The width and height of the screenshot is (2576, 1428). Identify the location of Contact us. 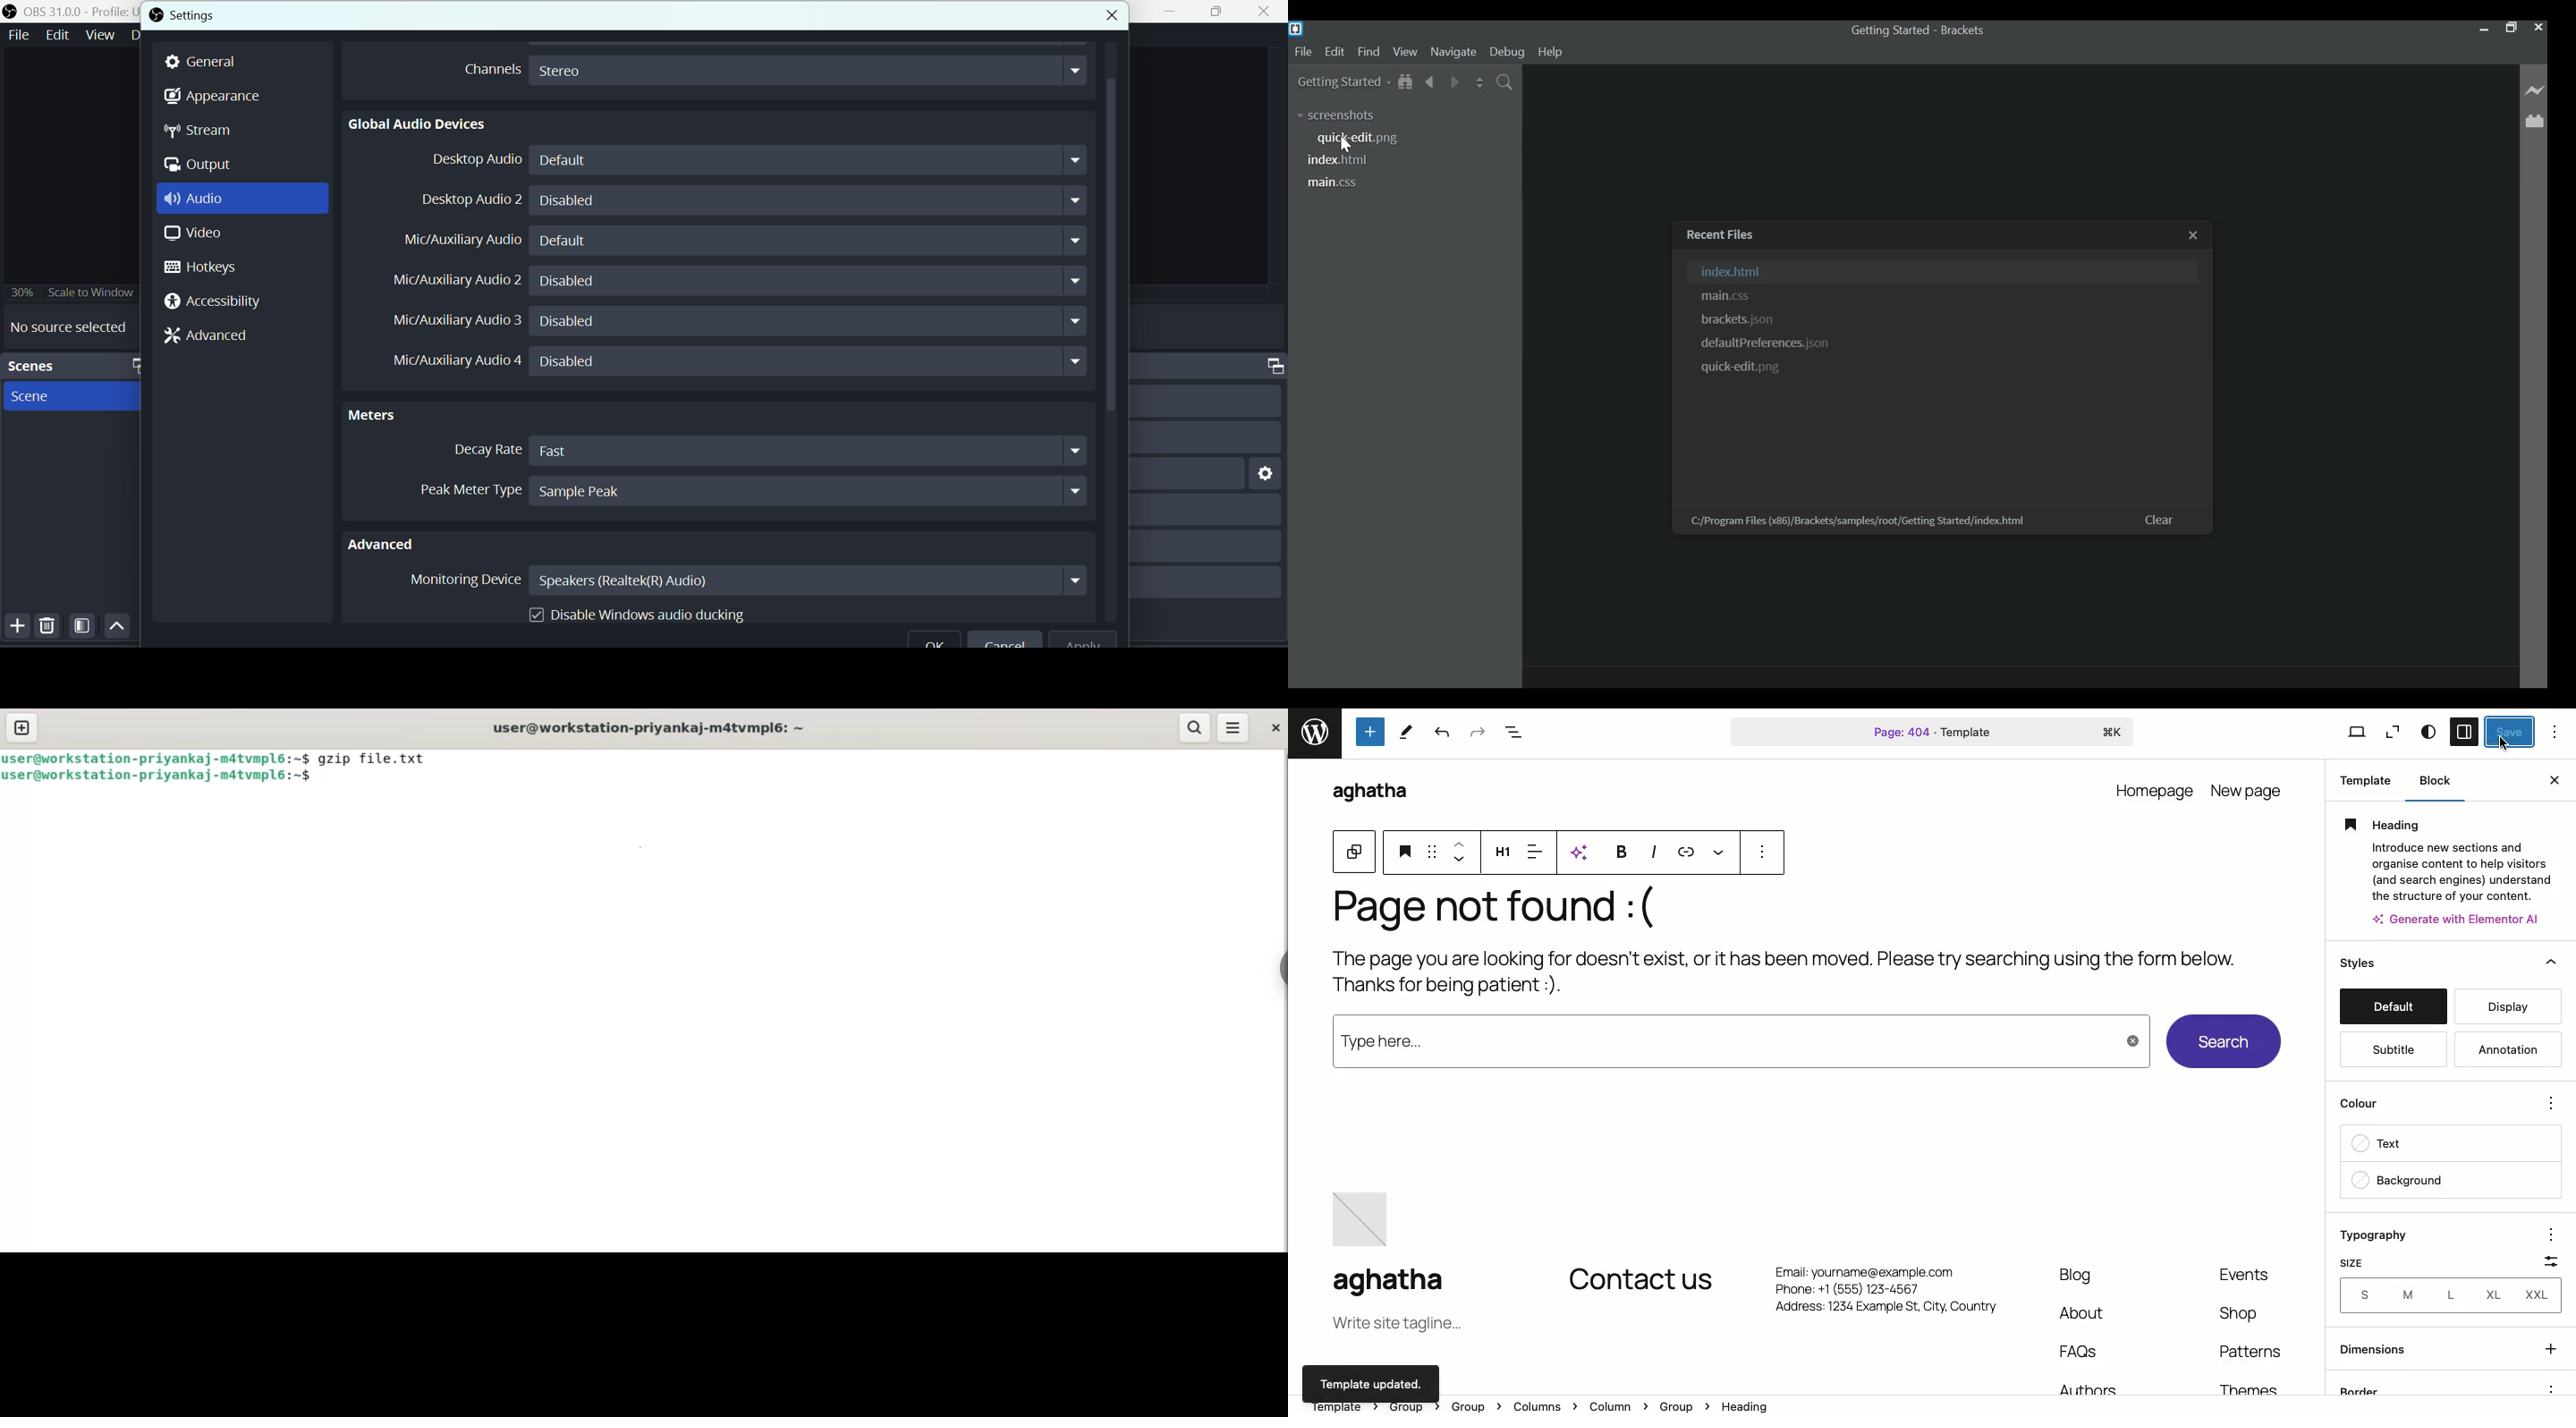
(1640, 1281).